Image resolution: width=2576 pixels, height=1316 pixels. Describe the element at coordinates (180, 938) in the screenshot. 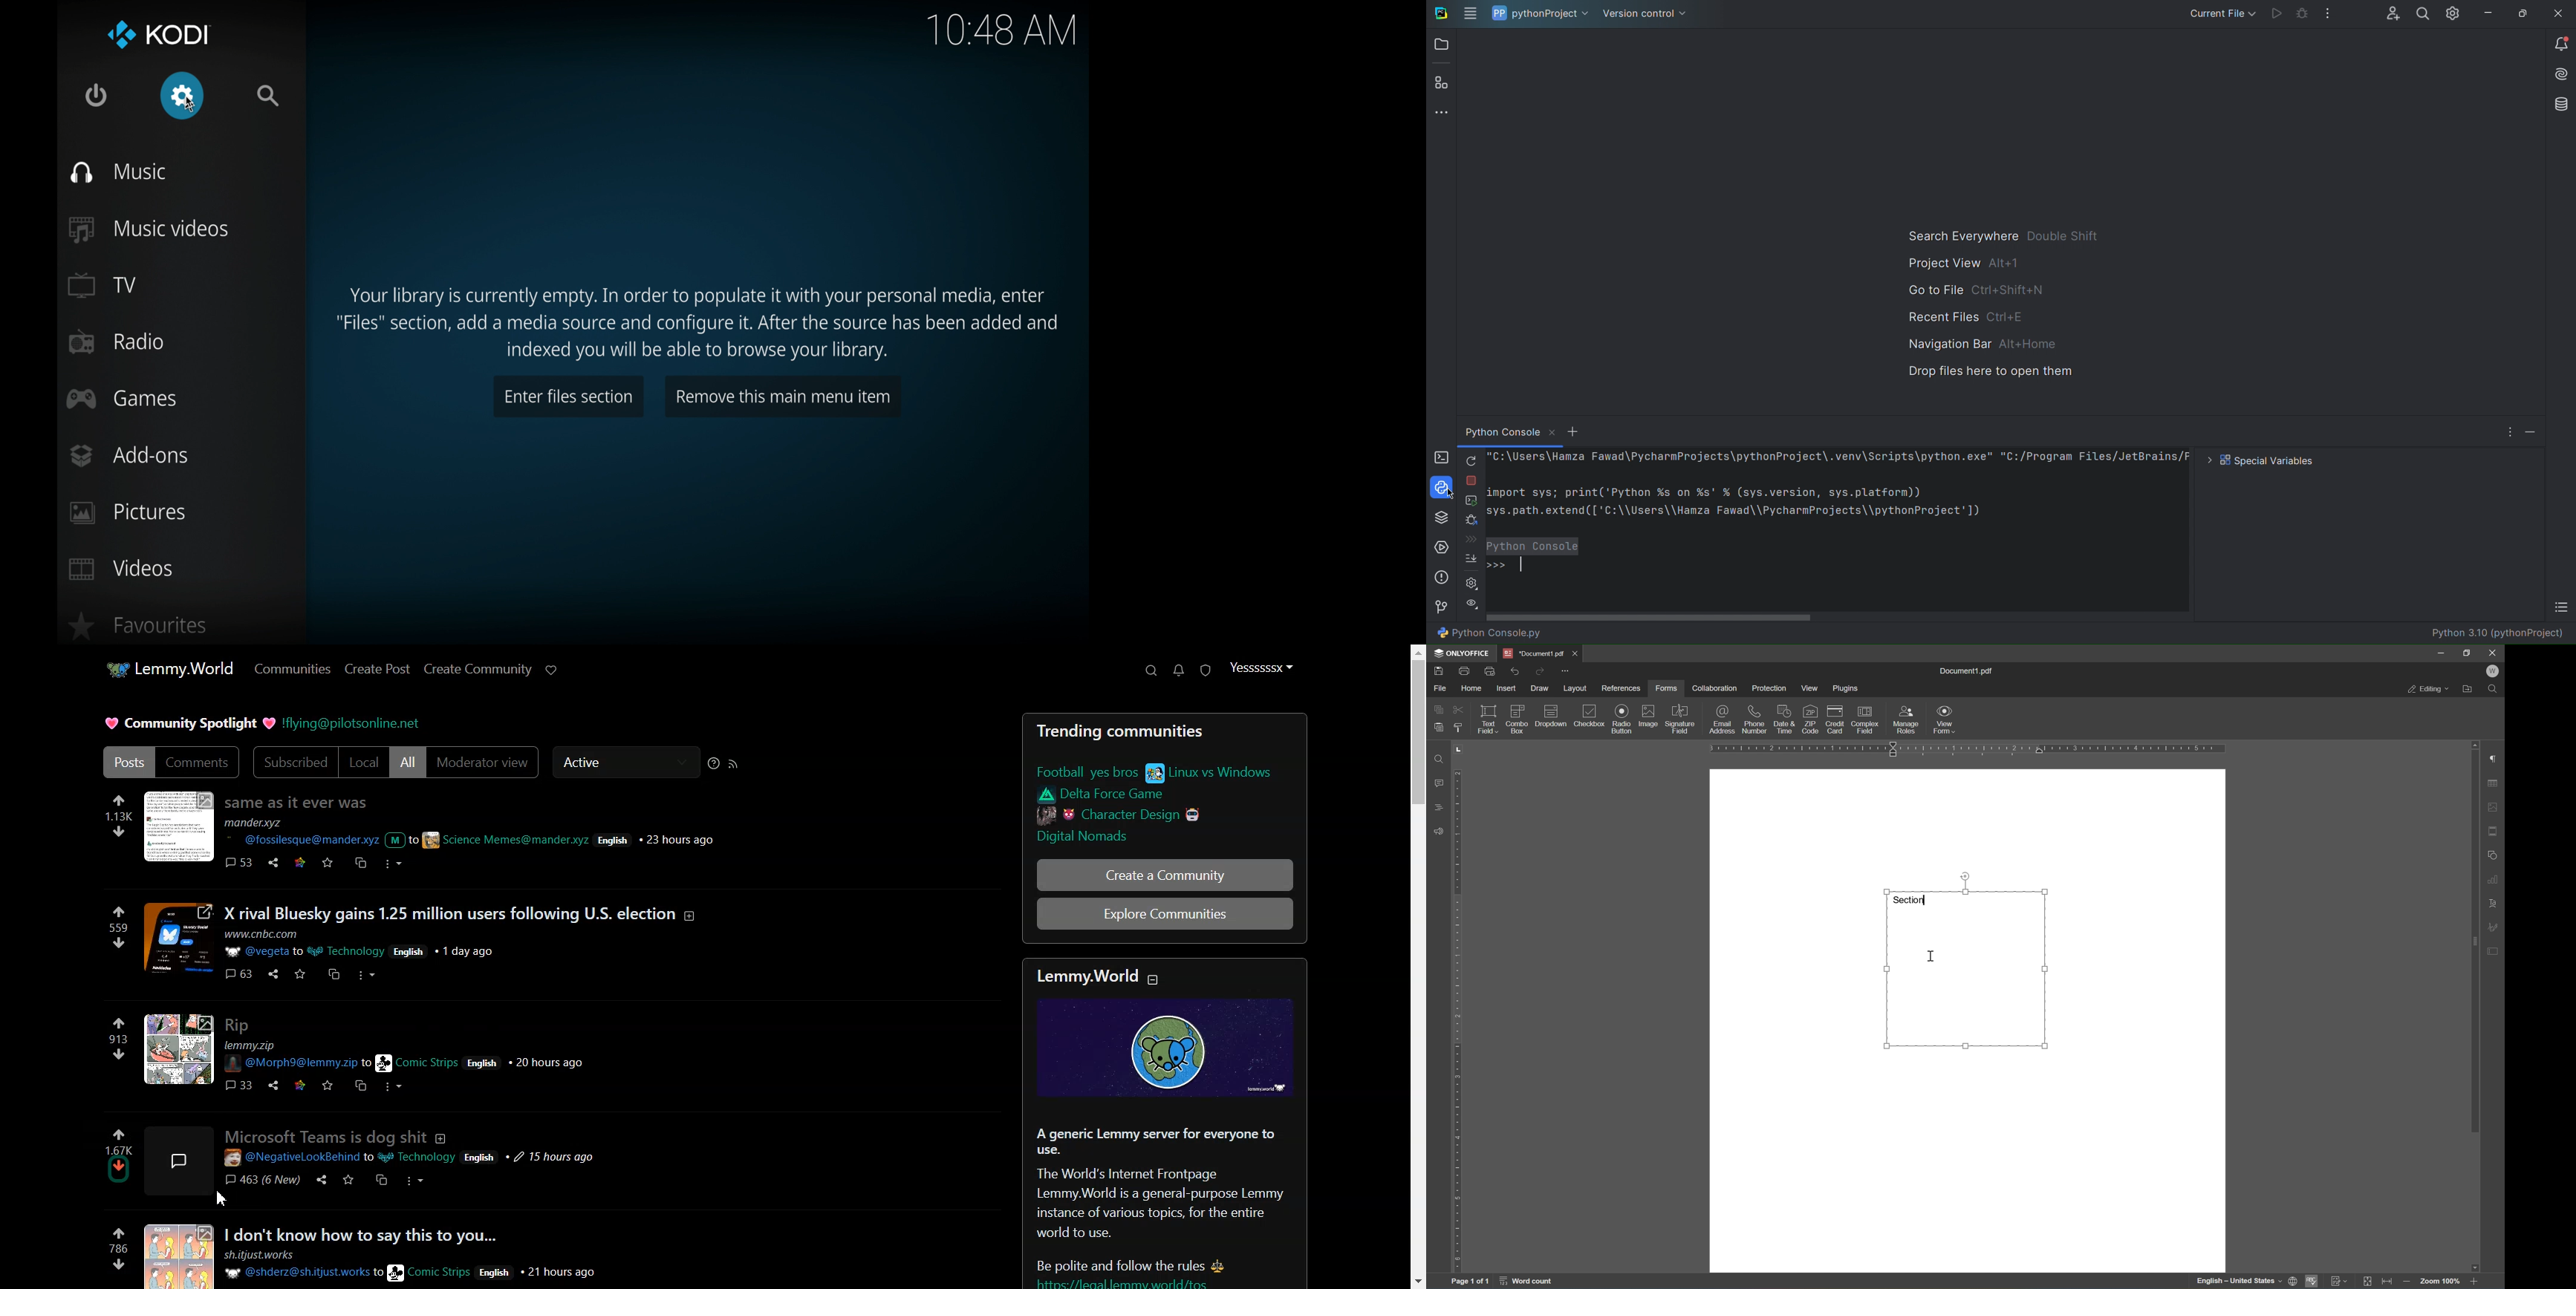

I see `image` at that location.